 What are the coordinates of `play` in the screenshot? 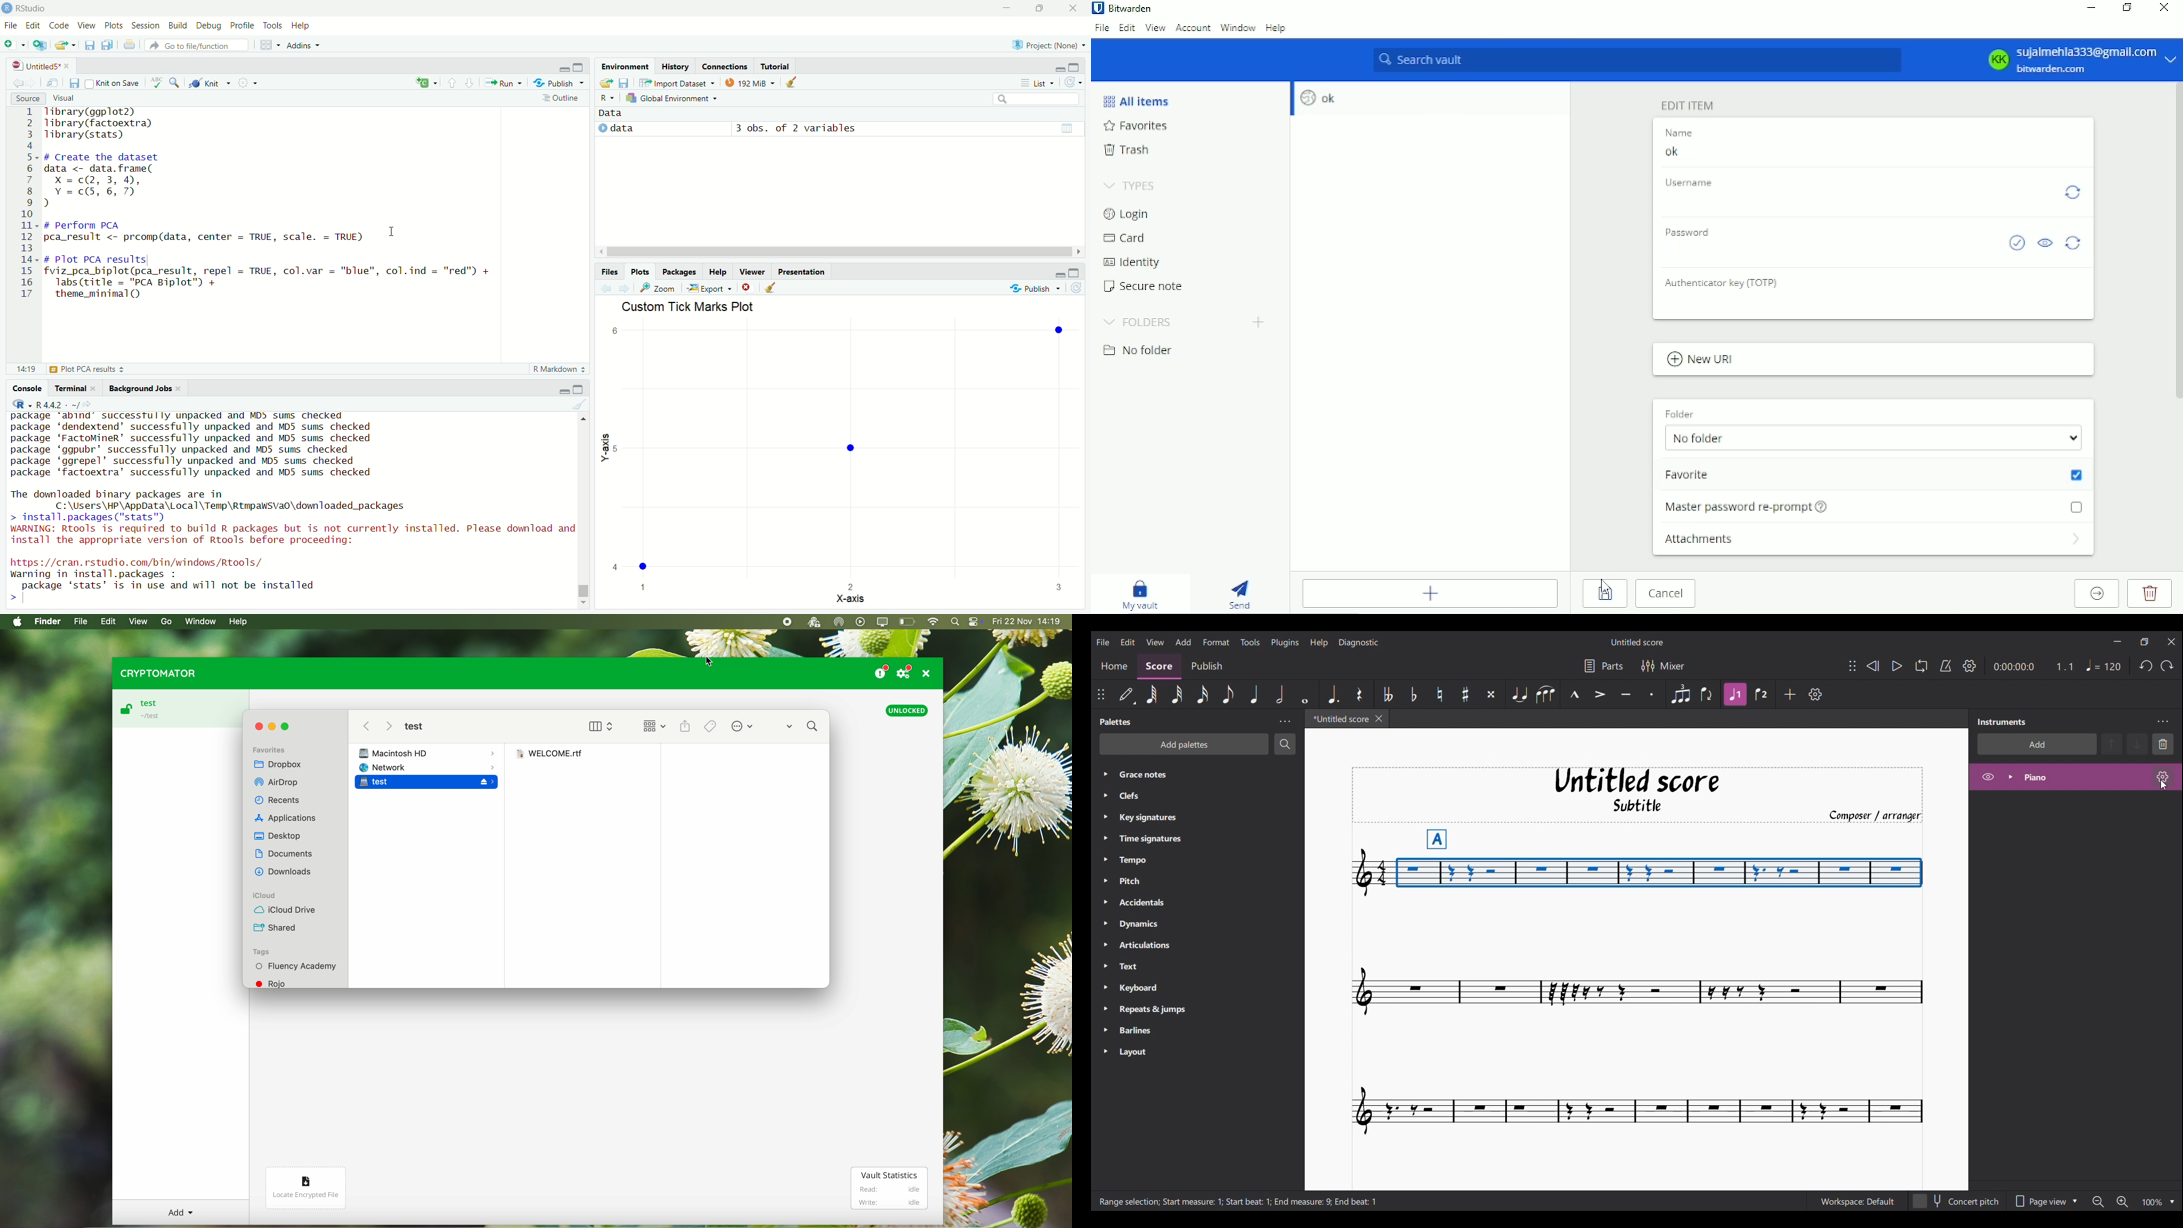 It's located at (861, 621).